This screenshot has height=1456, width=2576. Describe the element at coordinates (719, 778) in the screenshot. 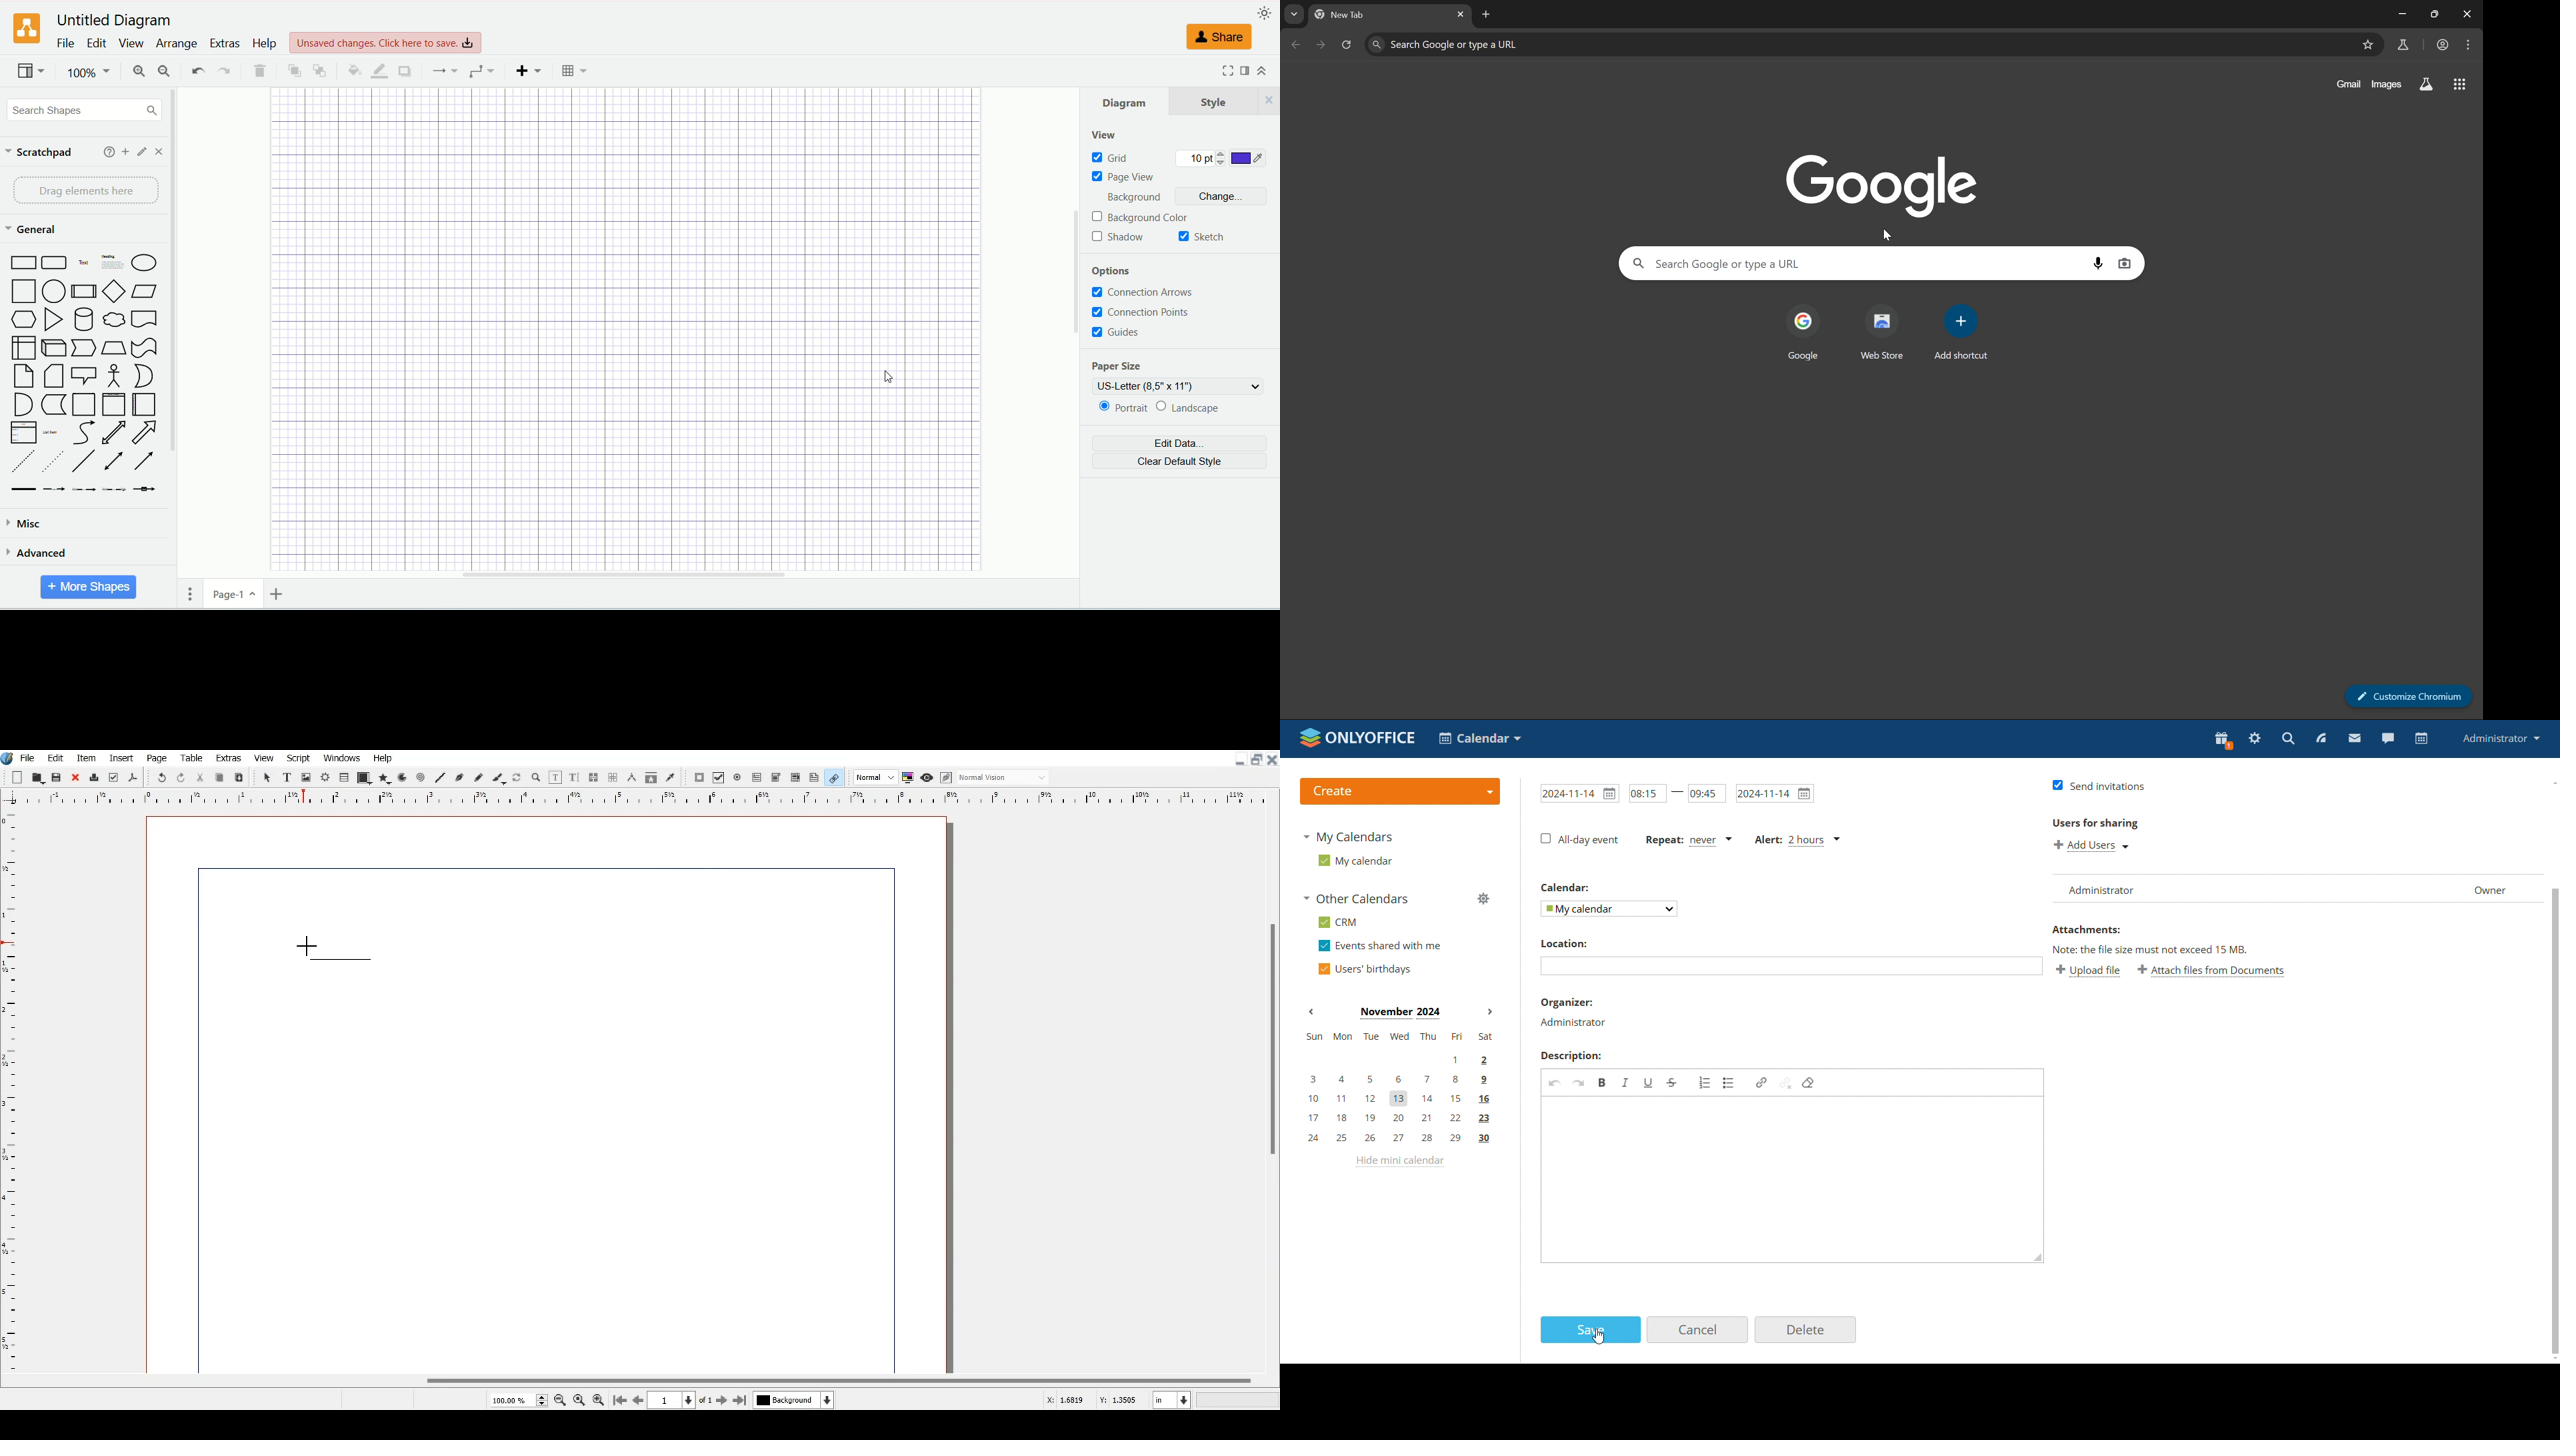

I see `PDF Check Box` at that location.